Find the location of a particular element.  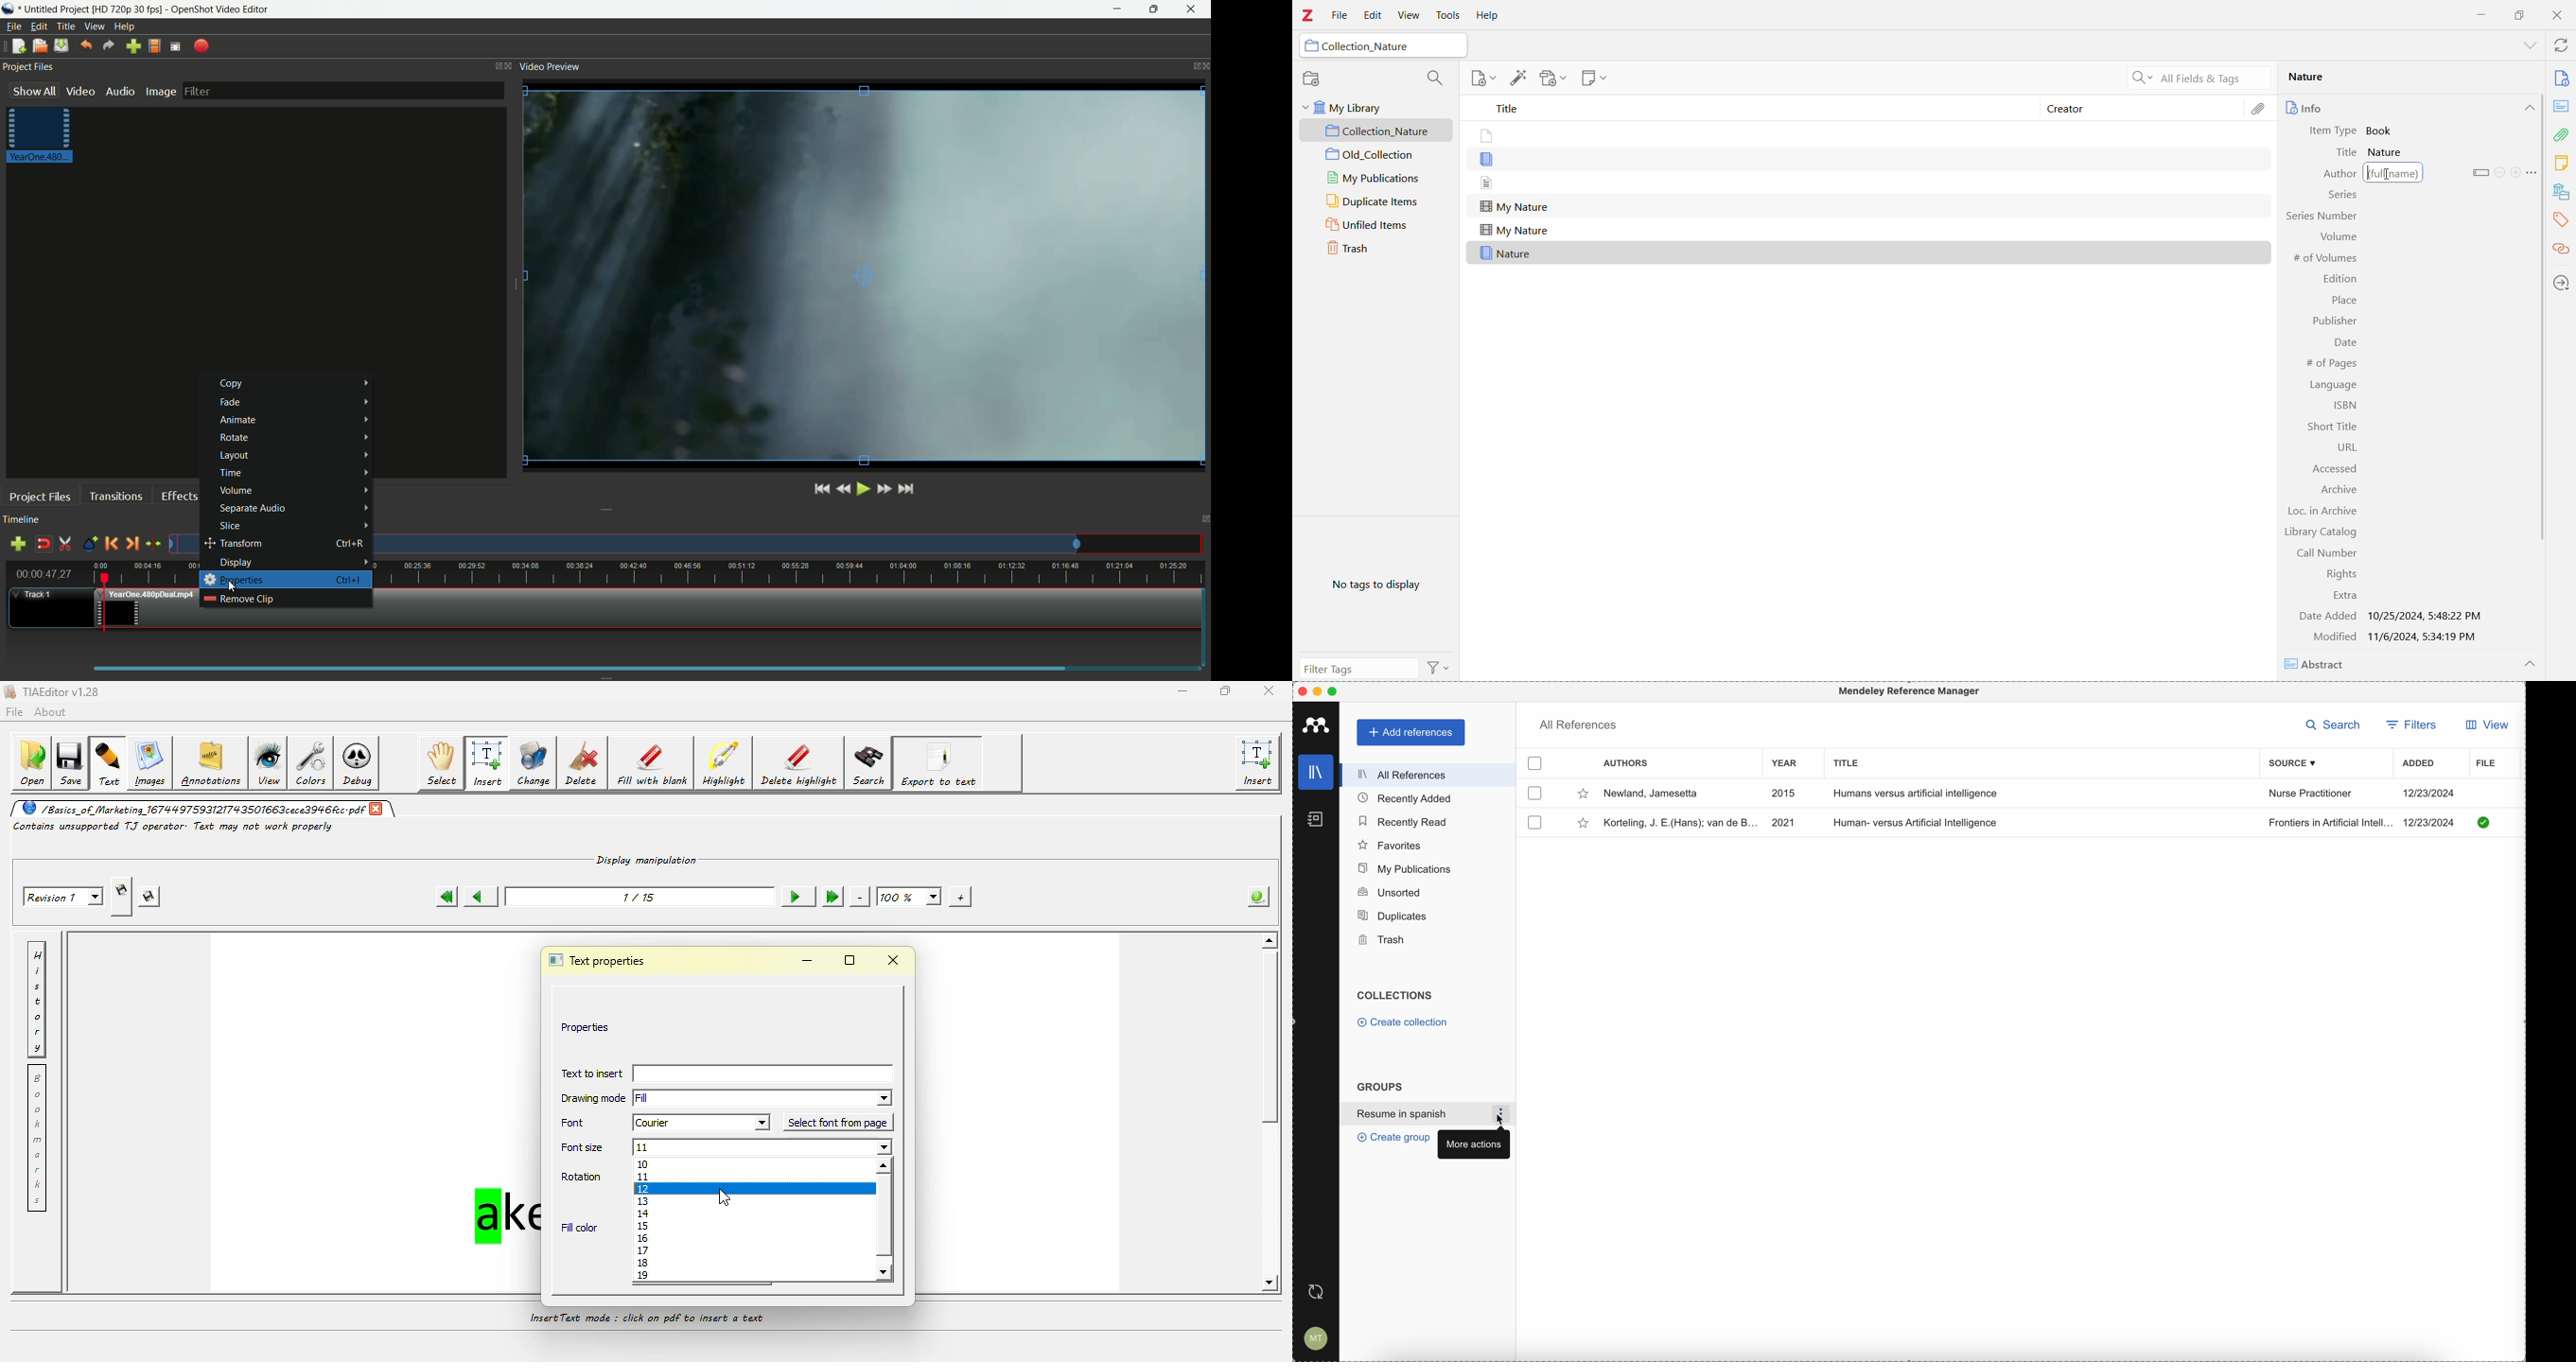

Library Catalog is located at coordinates (2321, 533).